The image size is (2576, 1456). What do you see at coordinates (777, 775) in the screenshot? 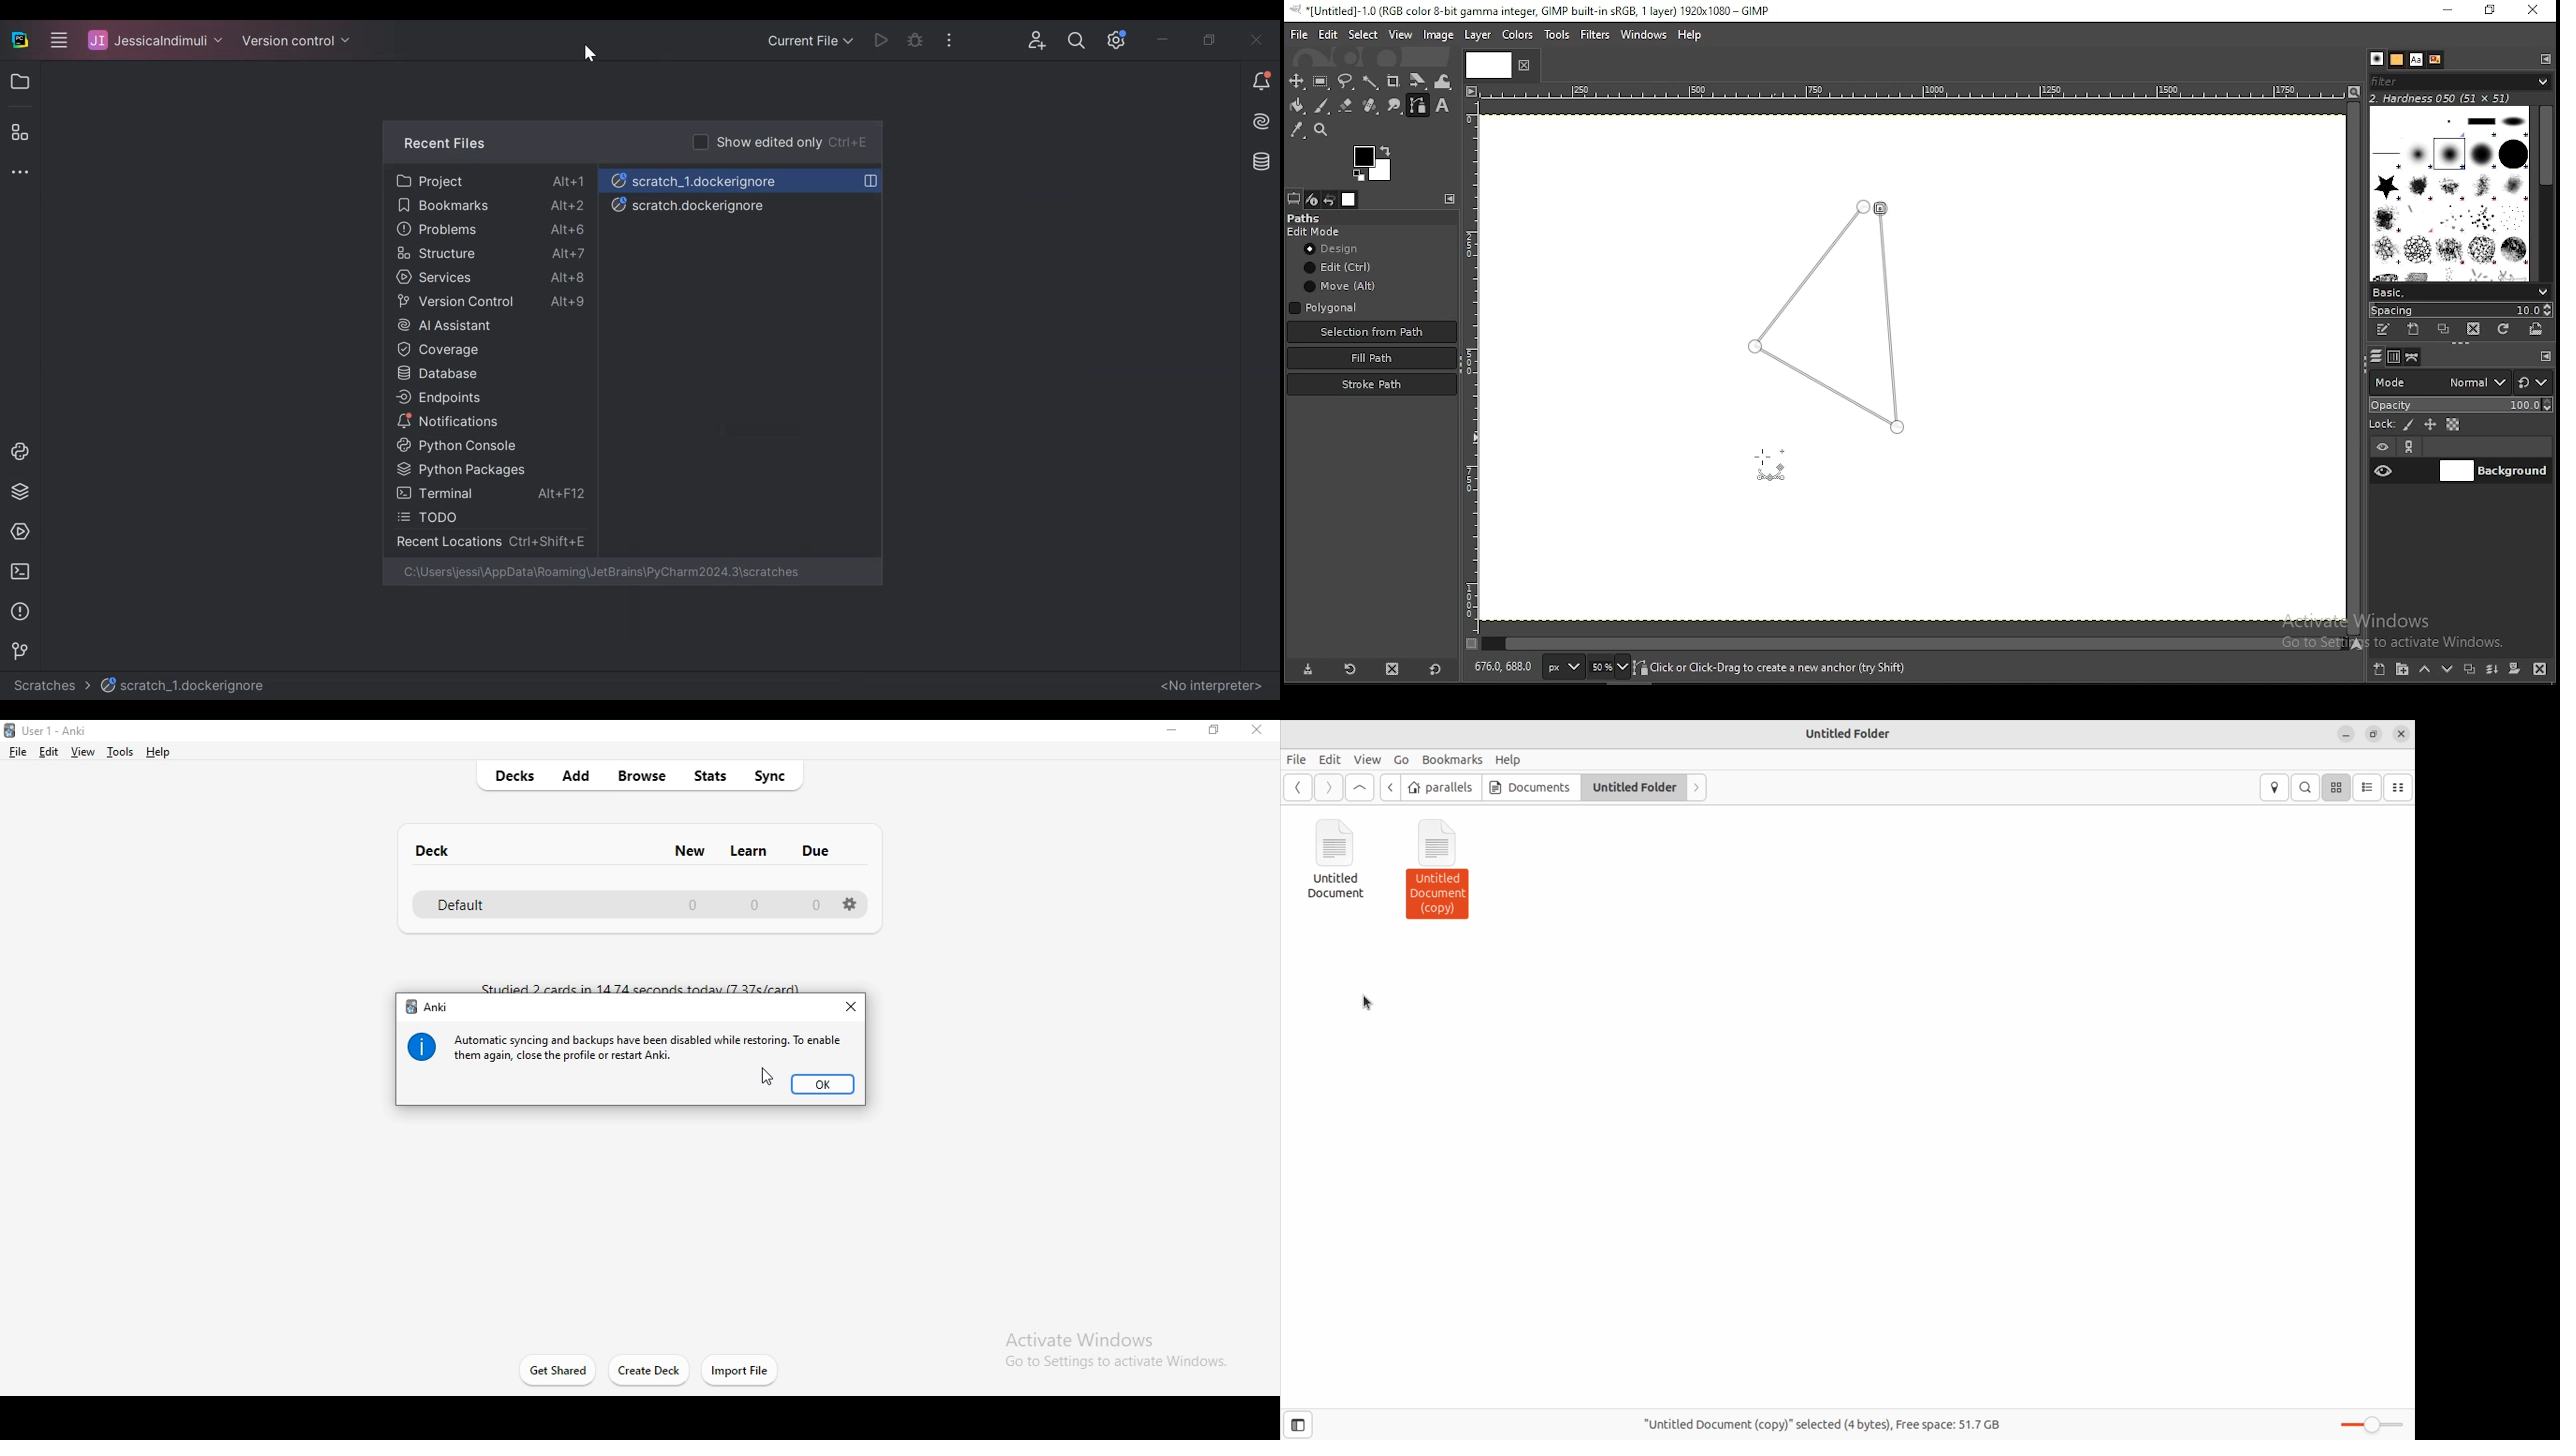
I see `sync` at bounding box center [777, 775].